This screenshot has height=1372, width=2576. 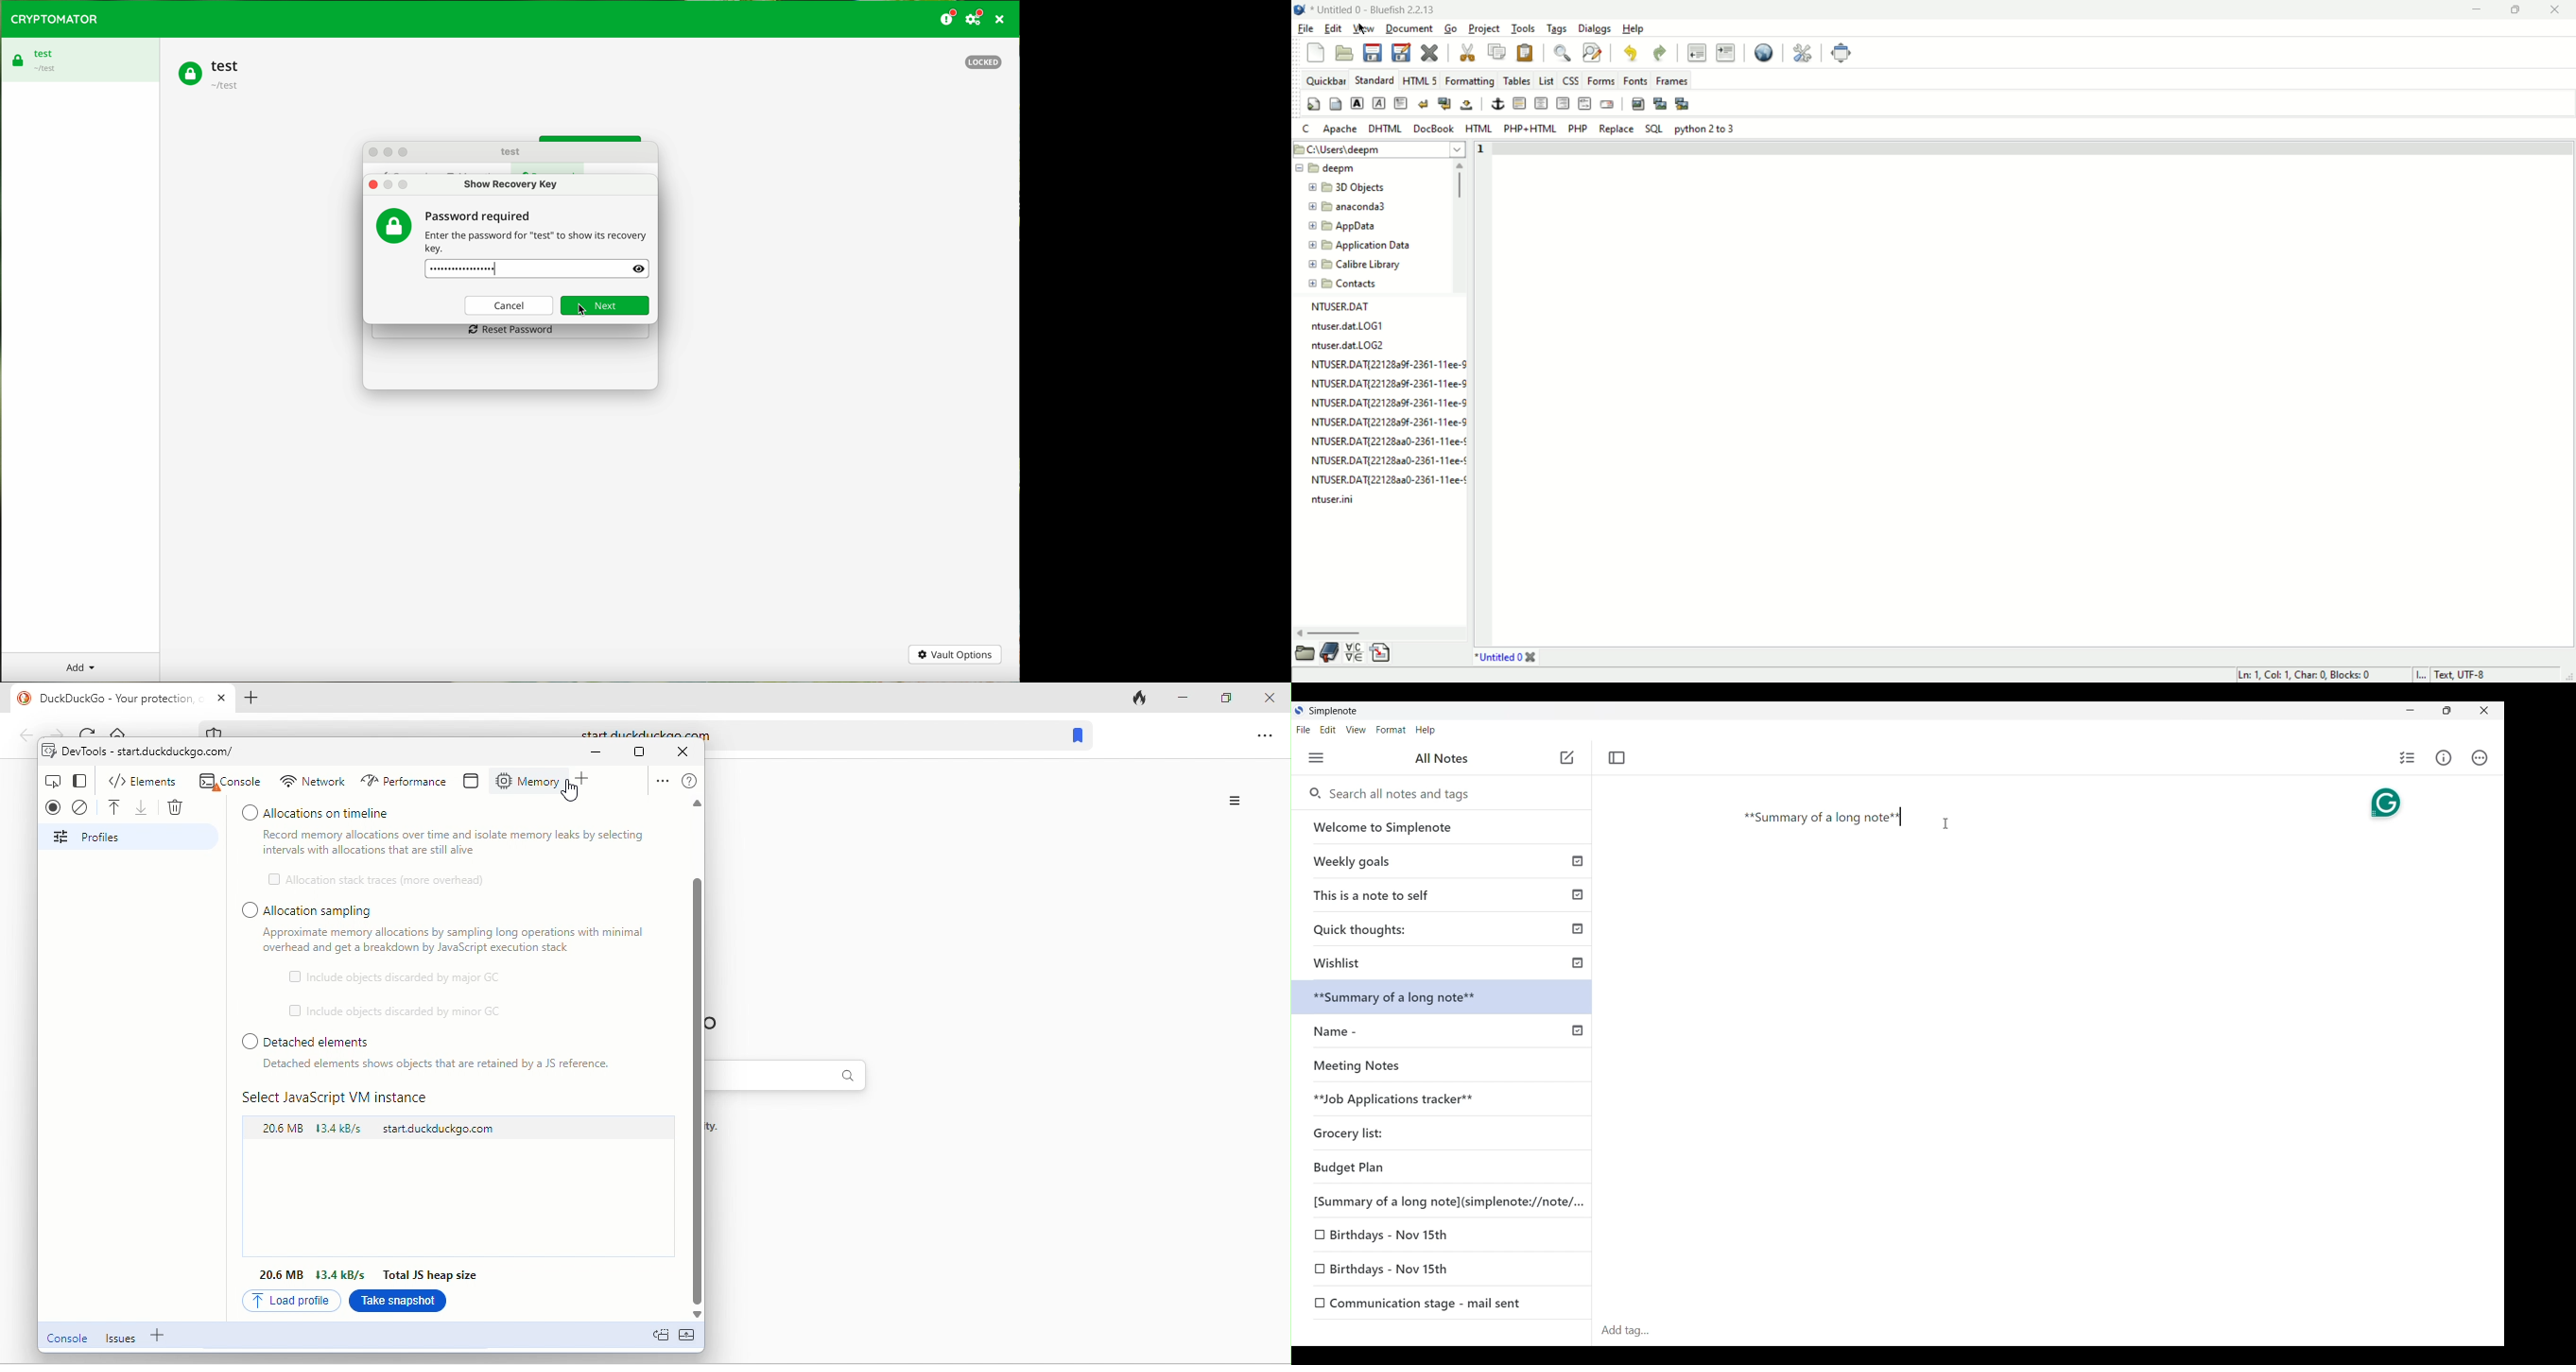 What do you see at coordinates (313, 781) in the screenshot?
I see `network` at bounding box center [313, 781].